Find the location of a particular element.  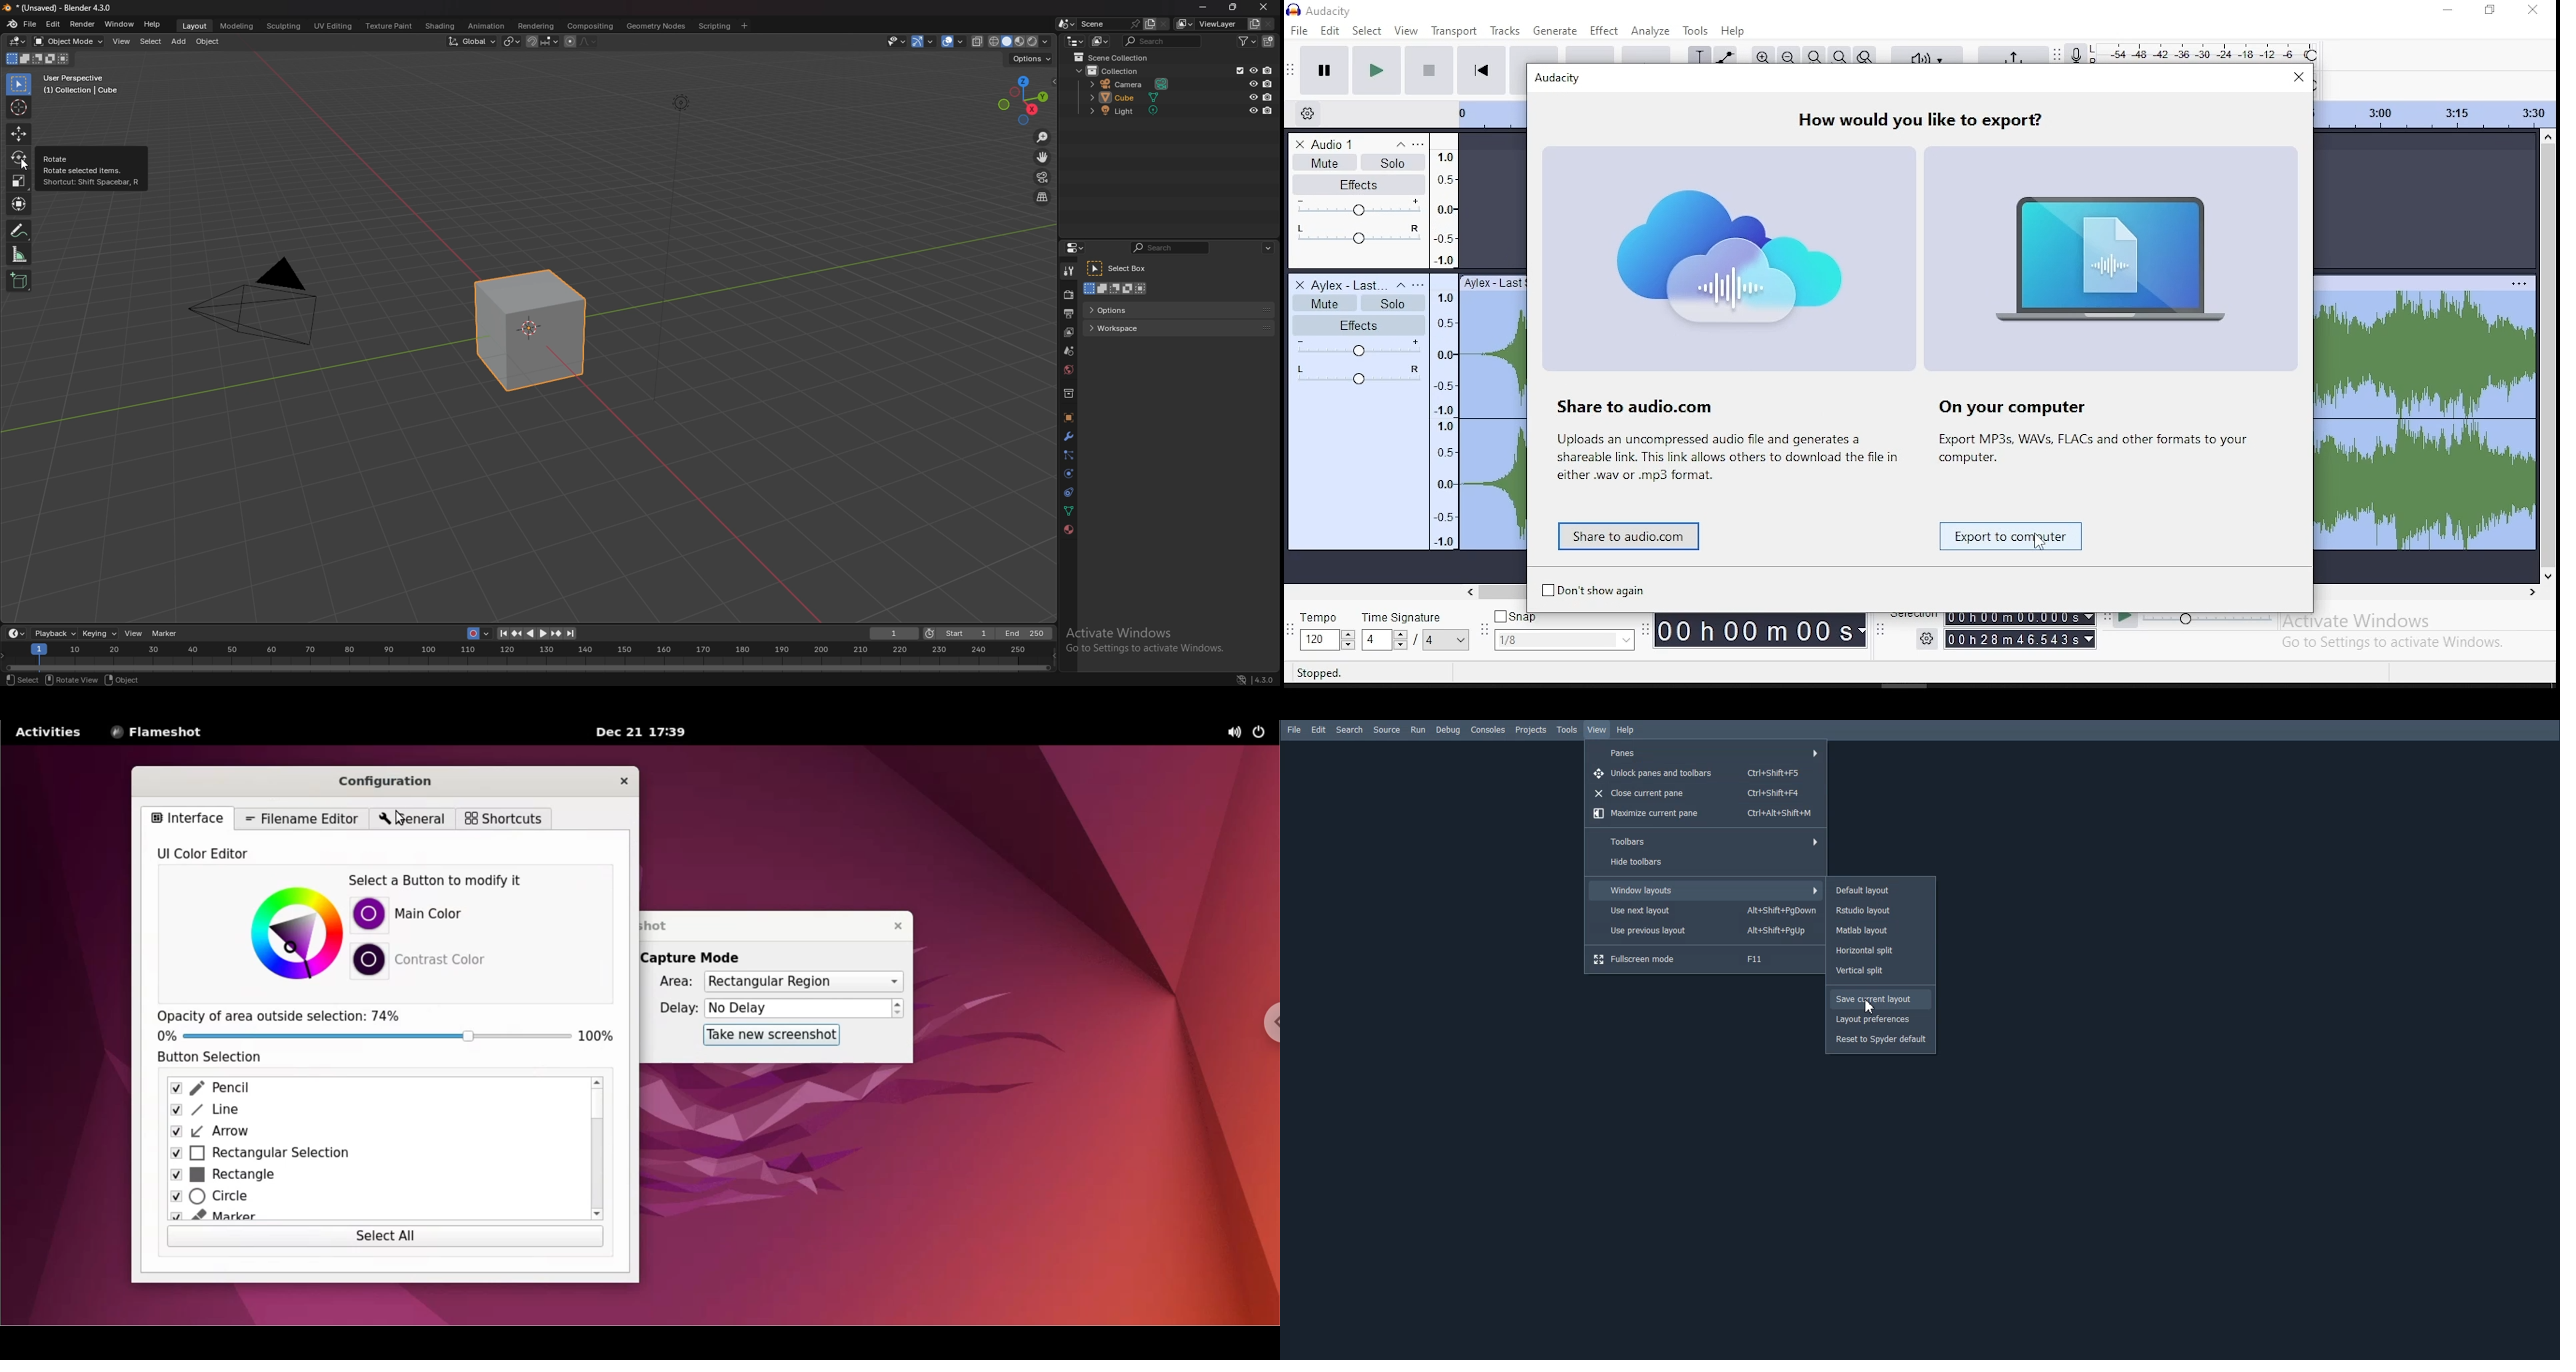

display mode is located at coordinates (1101, 41).